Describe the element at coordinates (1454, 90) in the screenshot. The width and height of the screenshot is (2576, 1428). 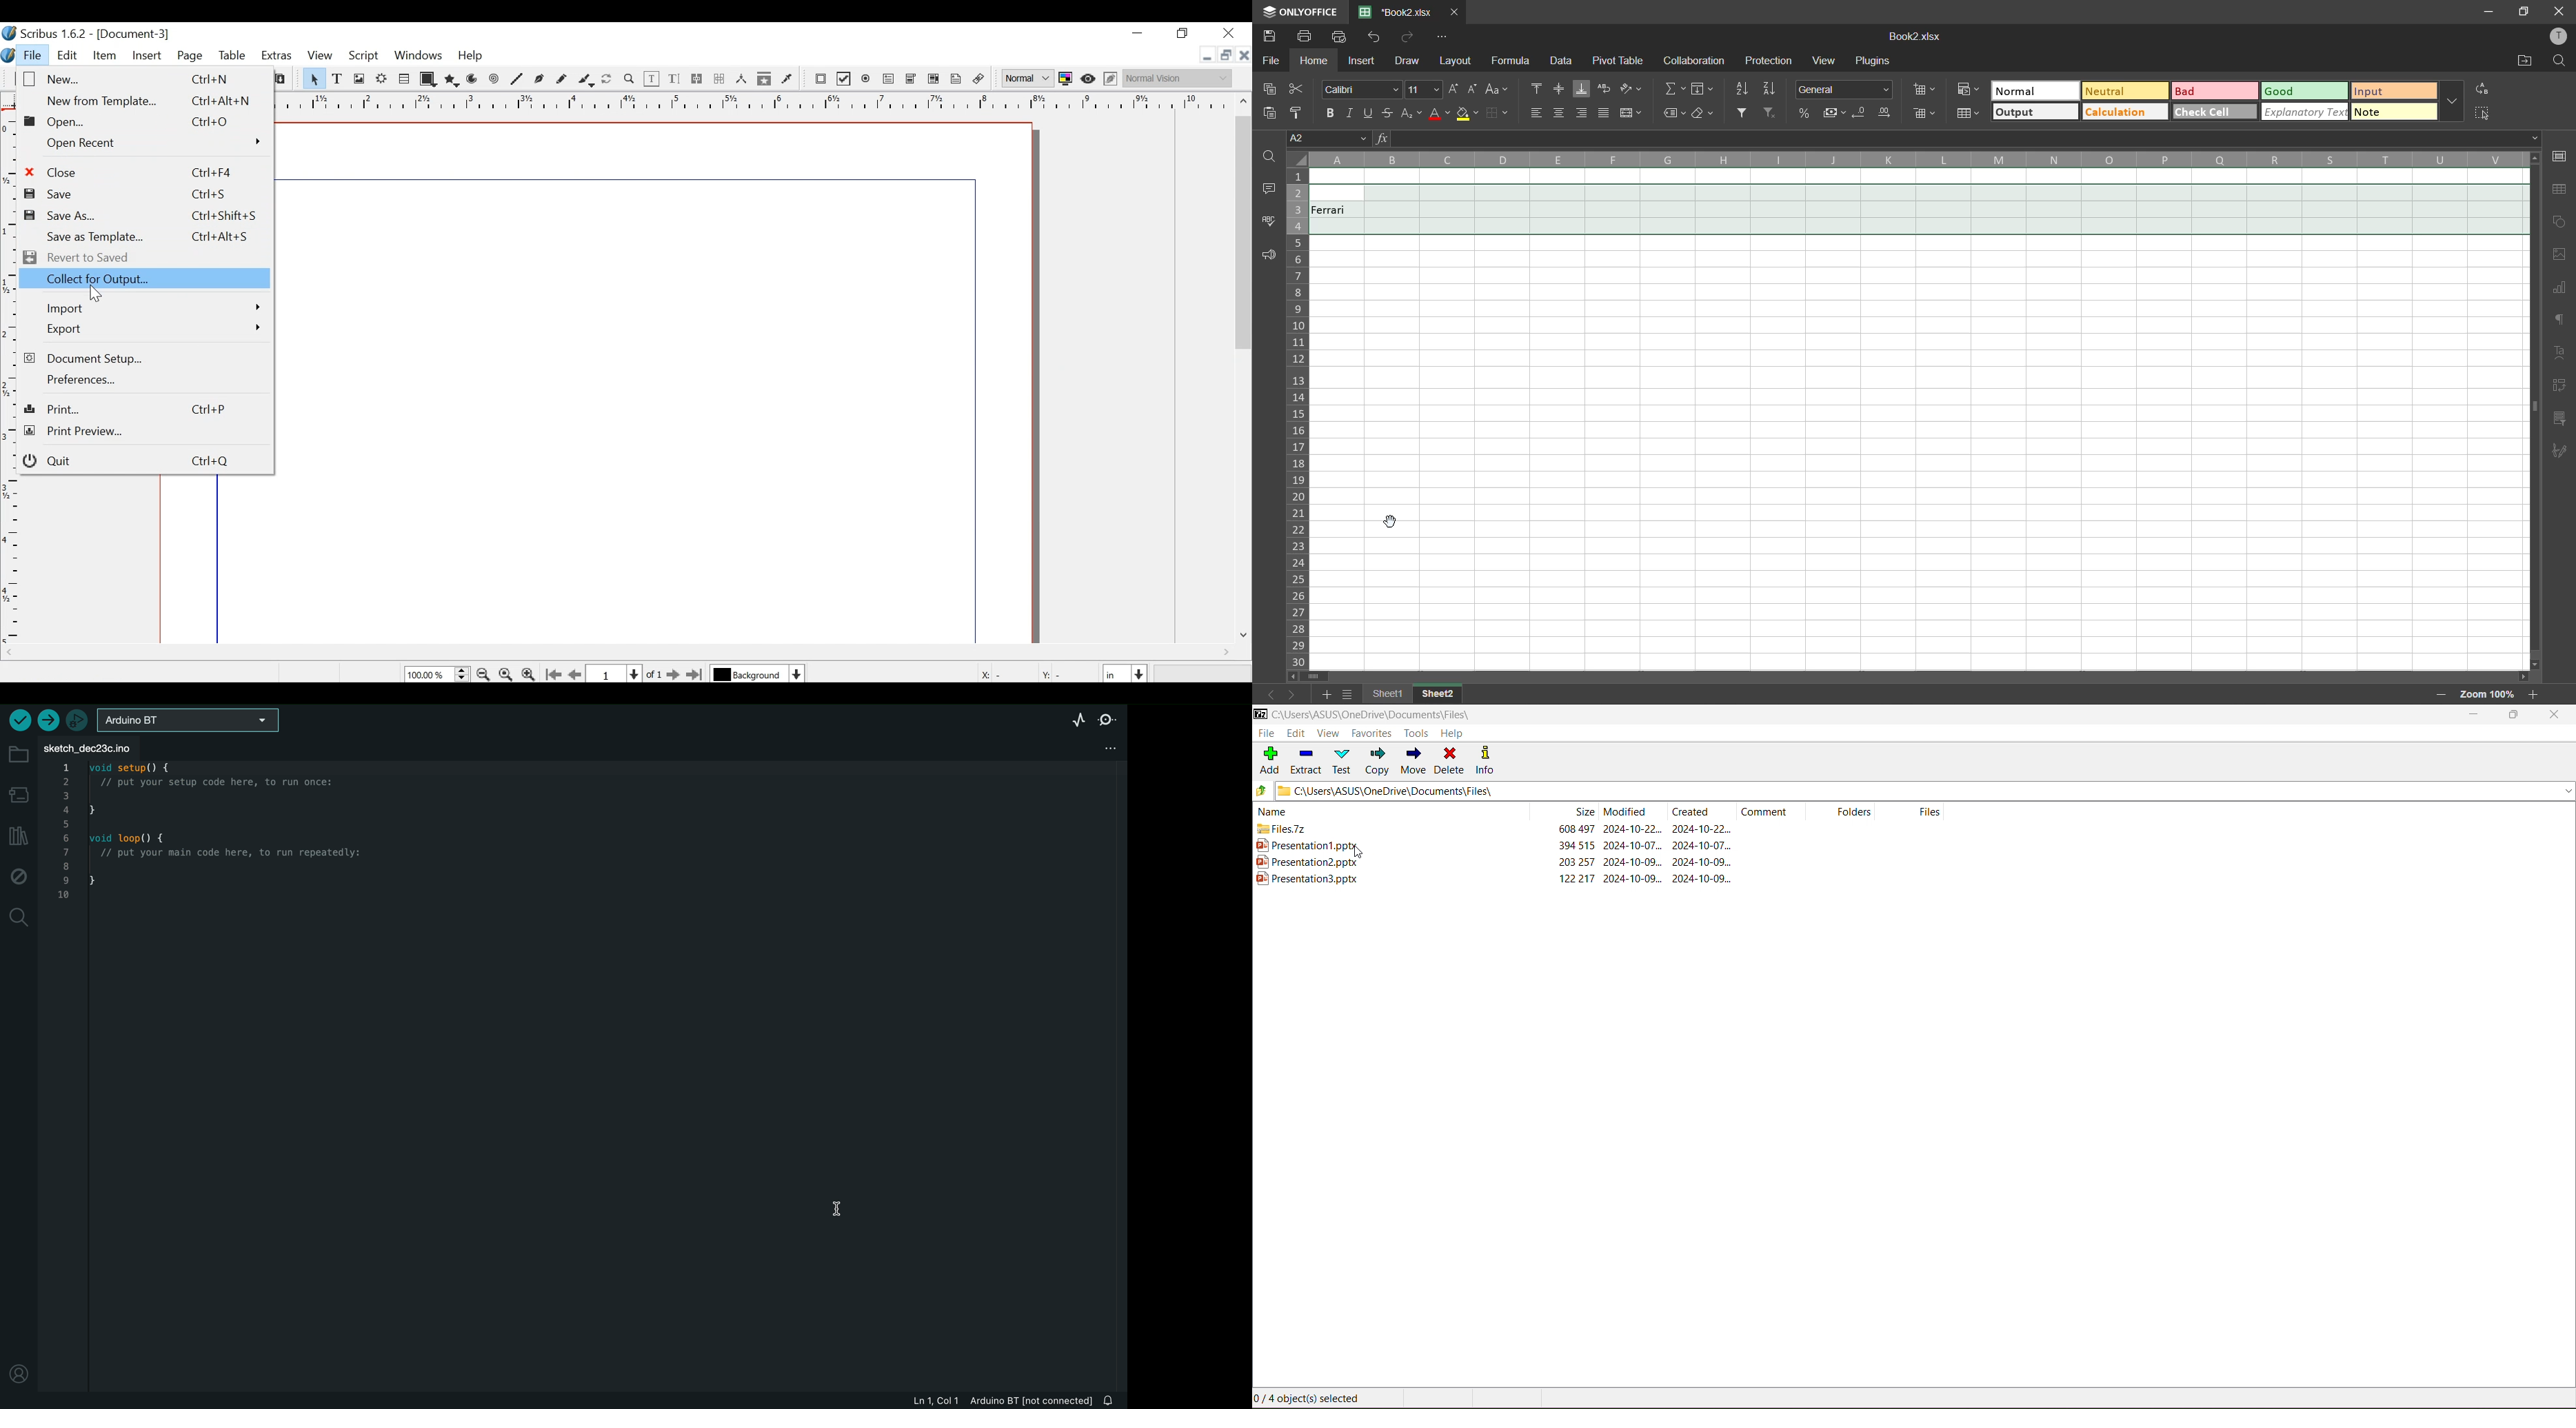
I see `increment size` at that location.